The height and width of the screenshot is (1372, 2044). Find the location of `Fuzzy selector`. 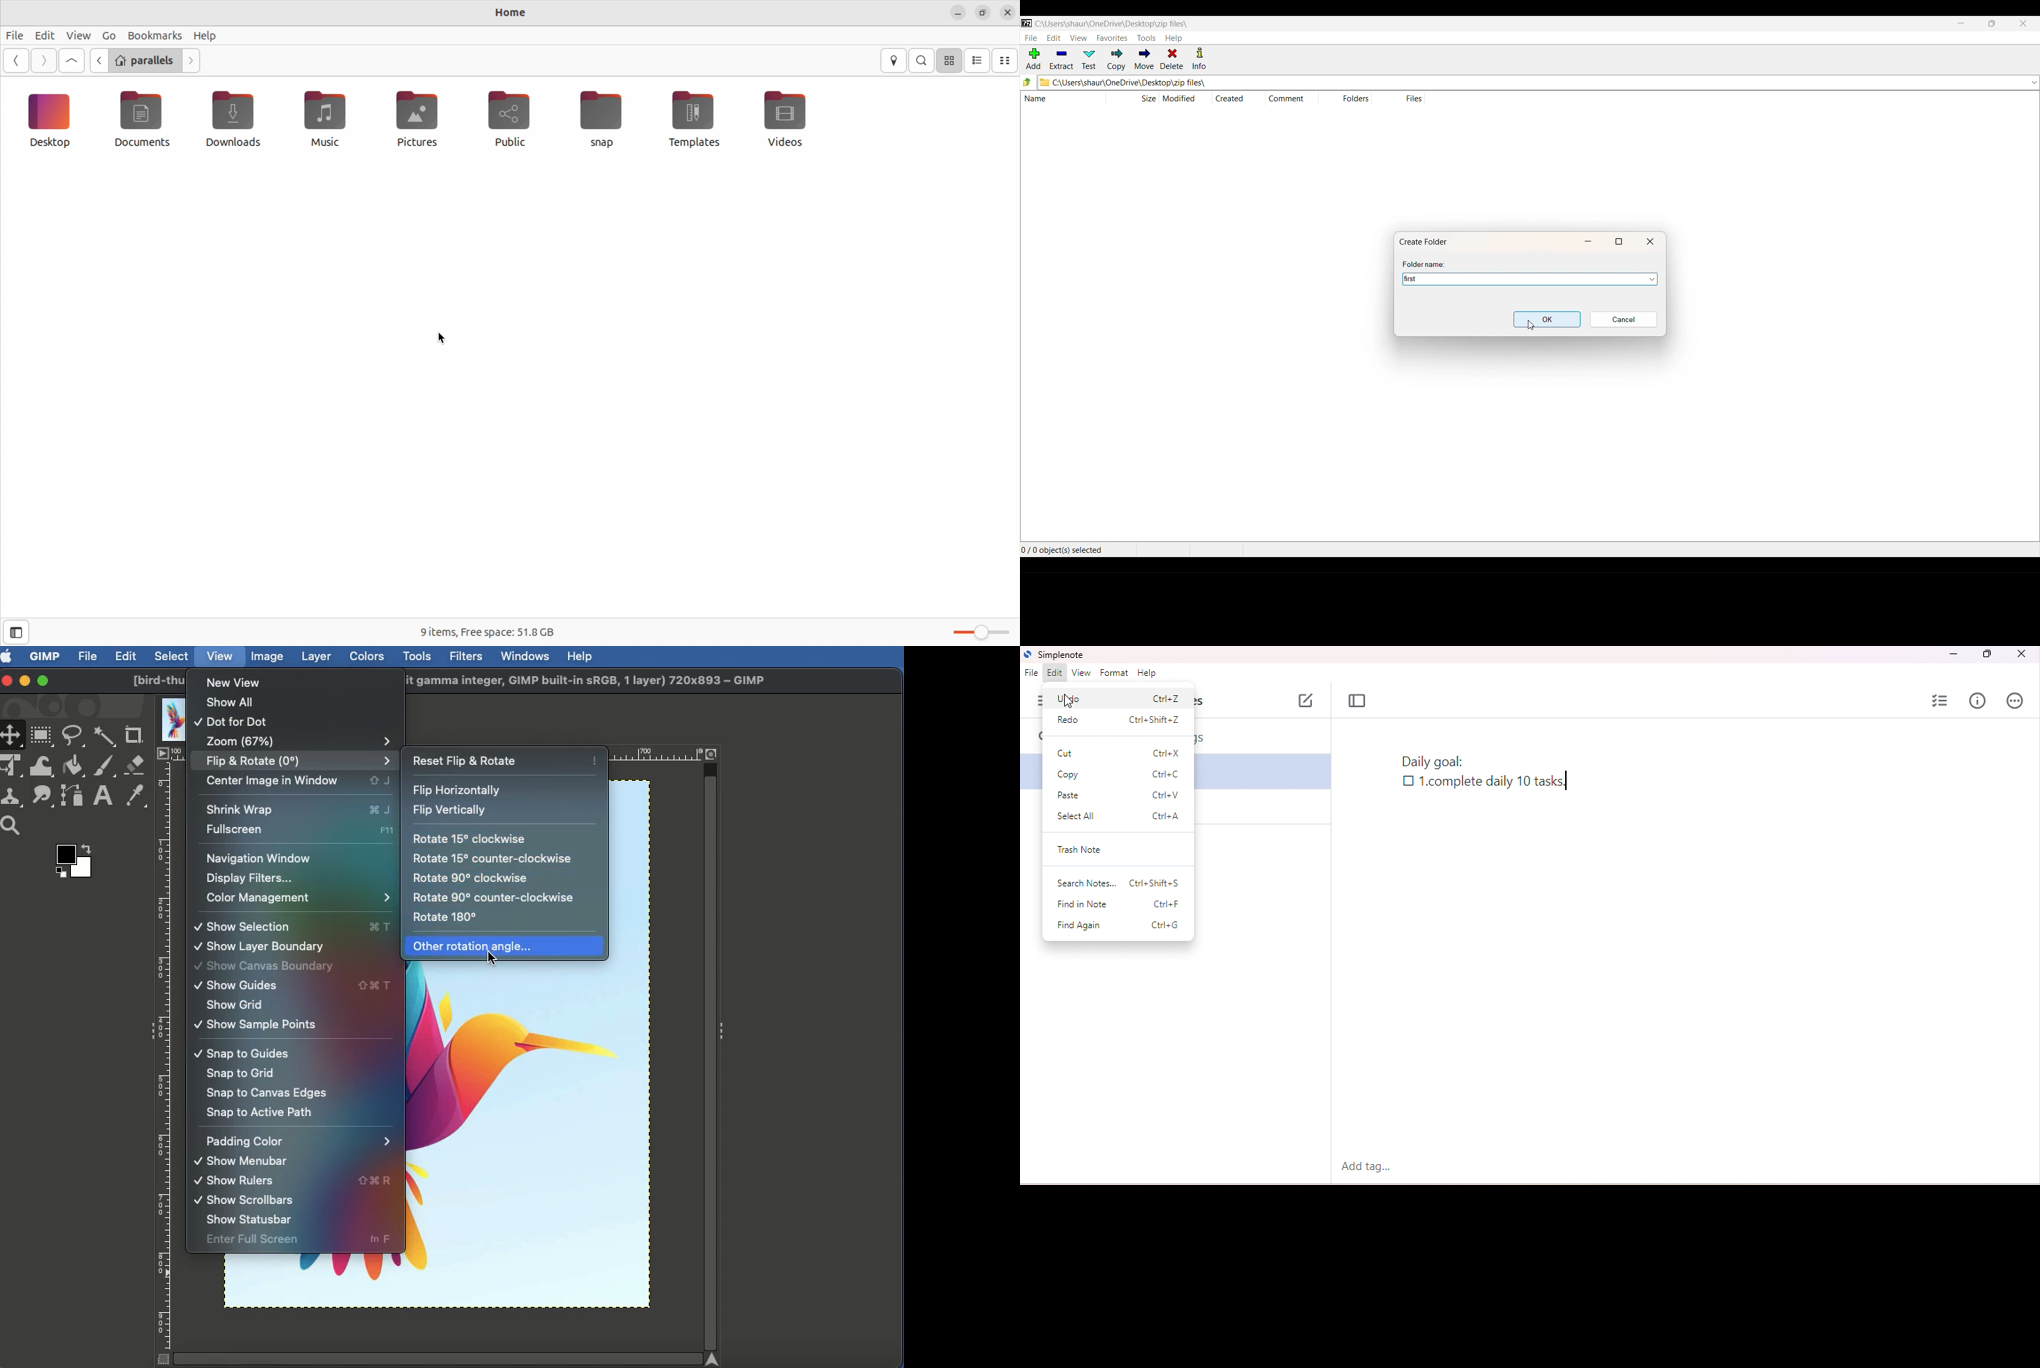

Fuzzy selector is located at coordinates (105, 737).